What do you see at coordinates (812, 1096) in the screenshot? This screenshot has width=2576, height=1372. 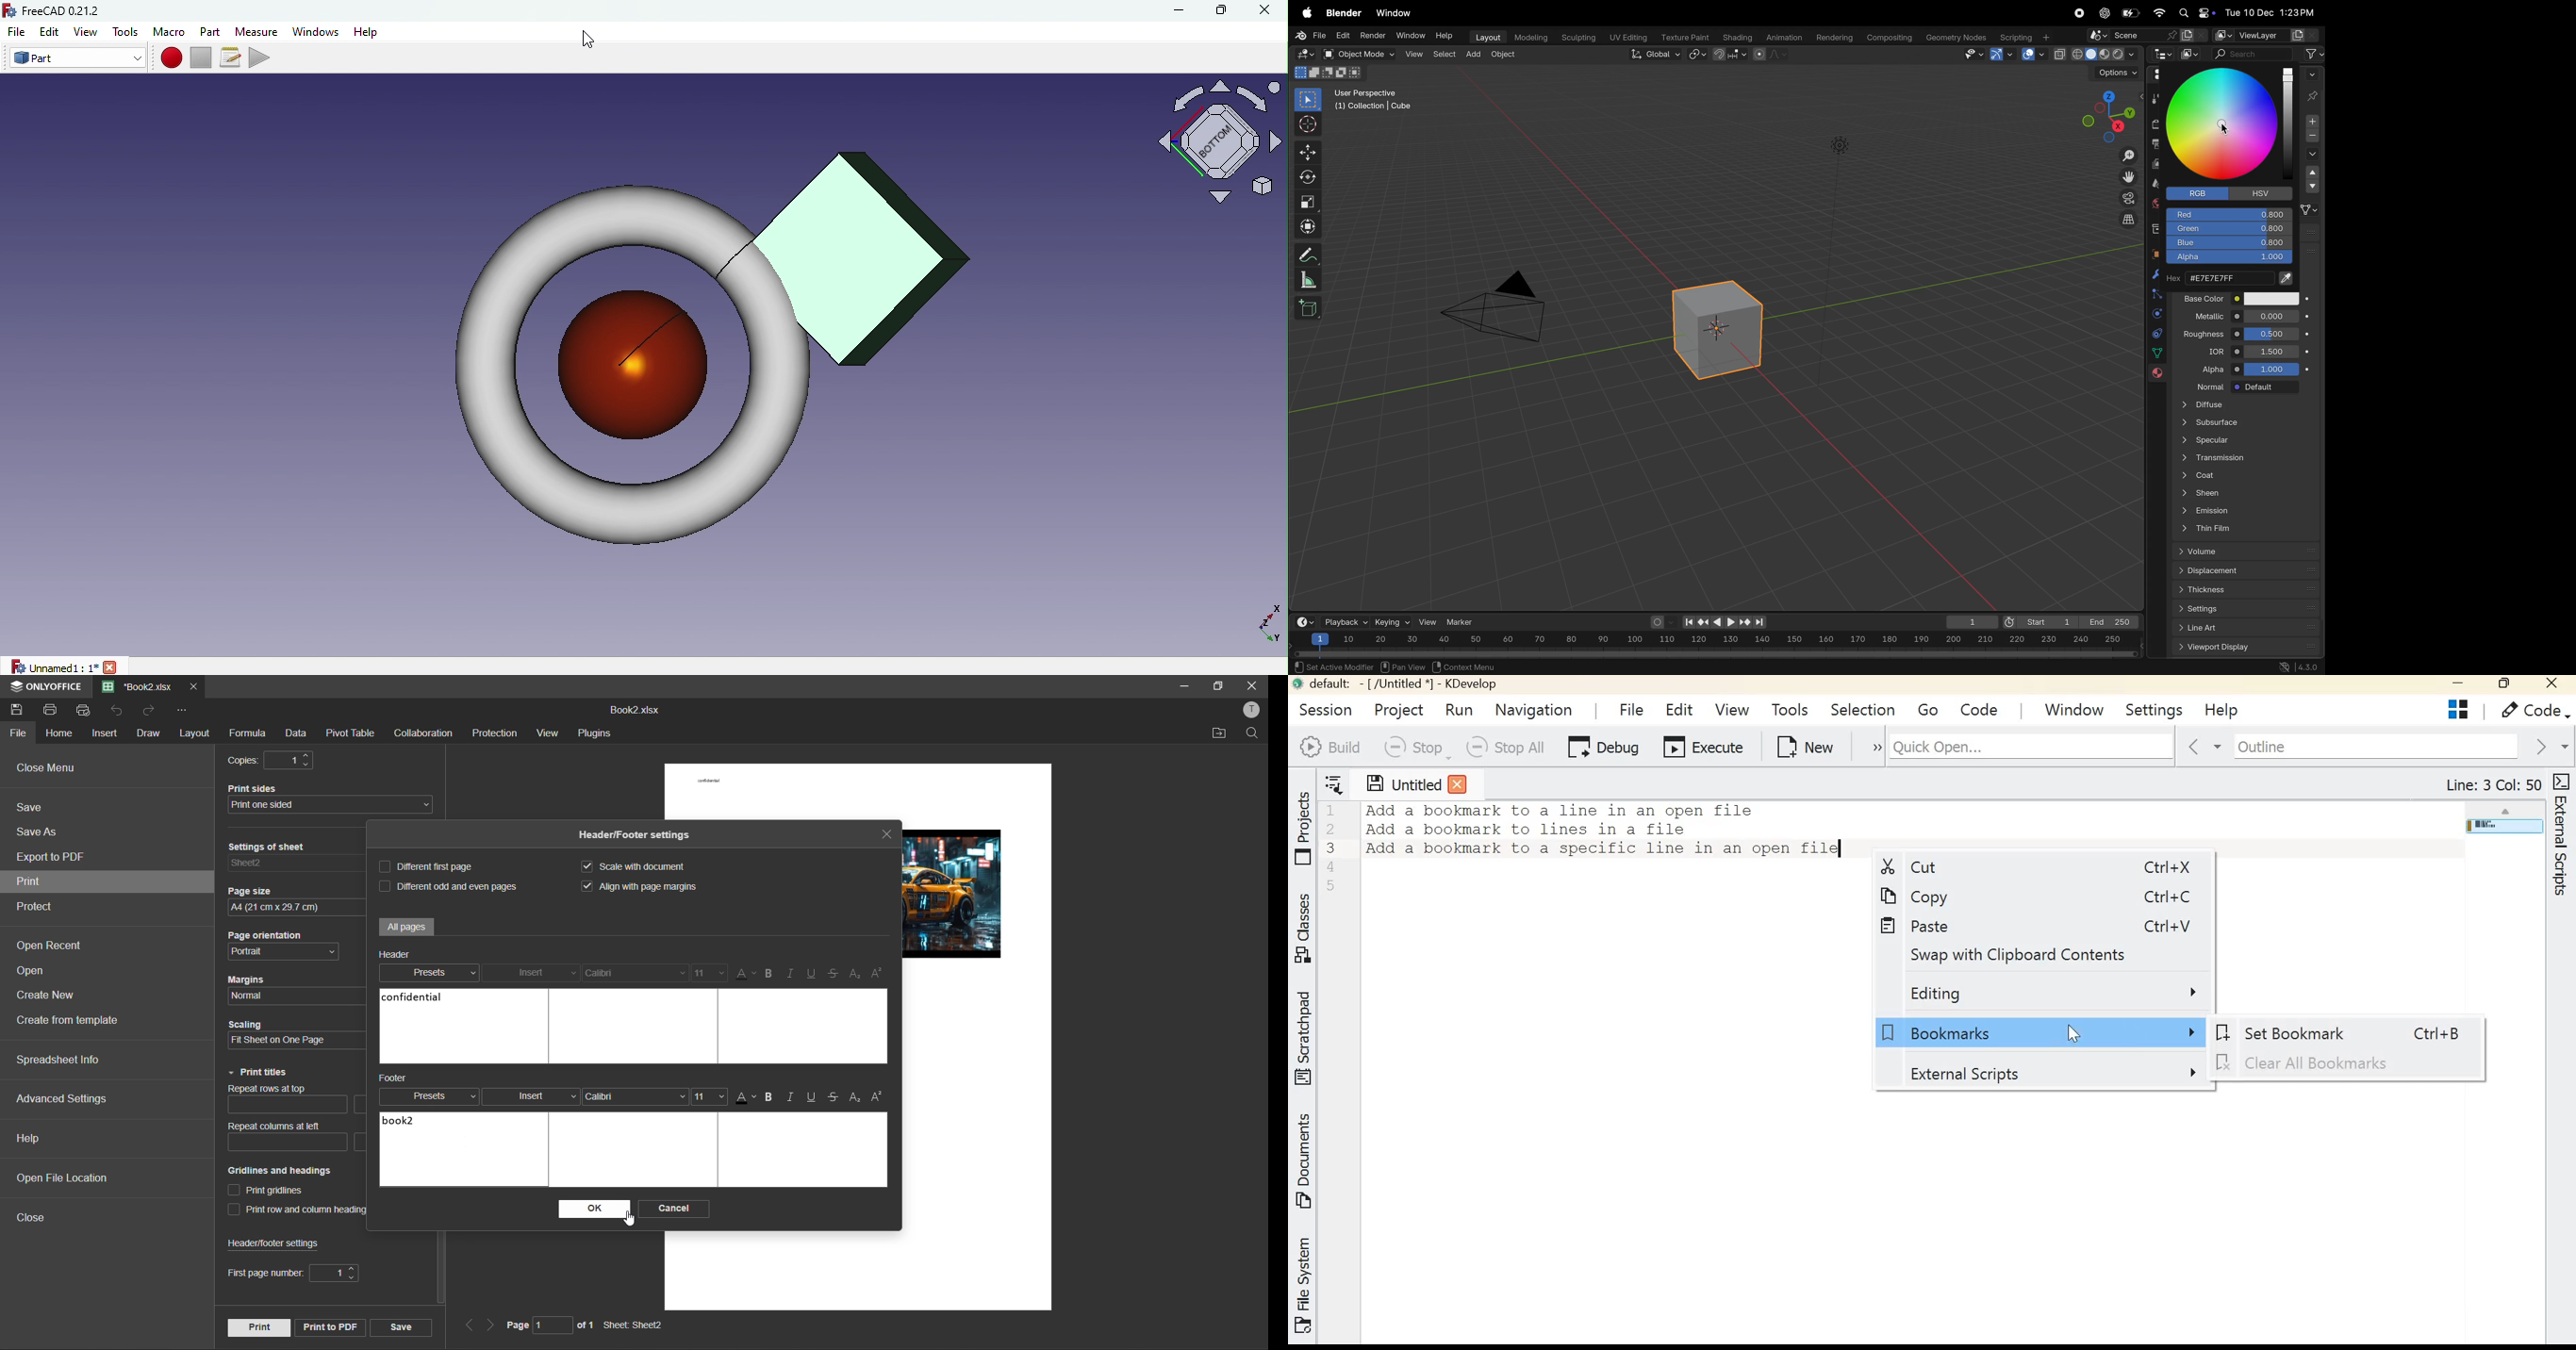 I see `underline` at bounding box center [812, 1096].